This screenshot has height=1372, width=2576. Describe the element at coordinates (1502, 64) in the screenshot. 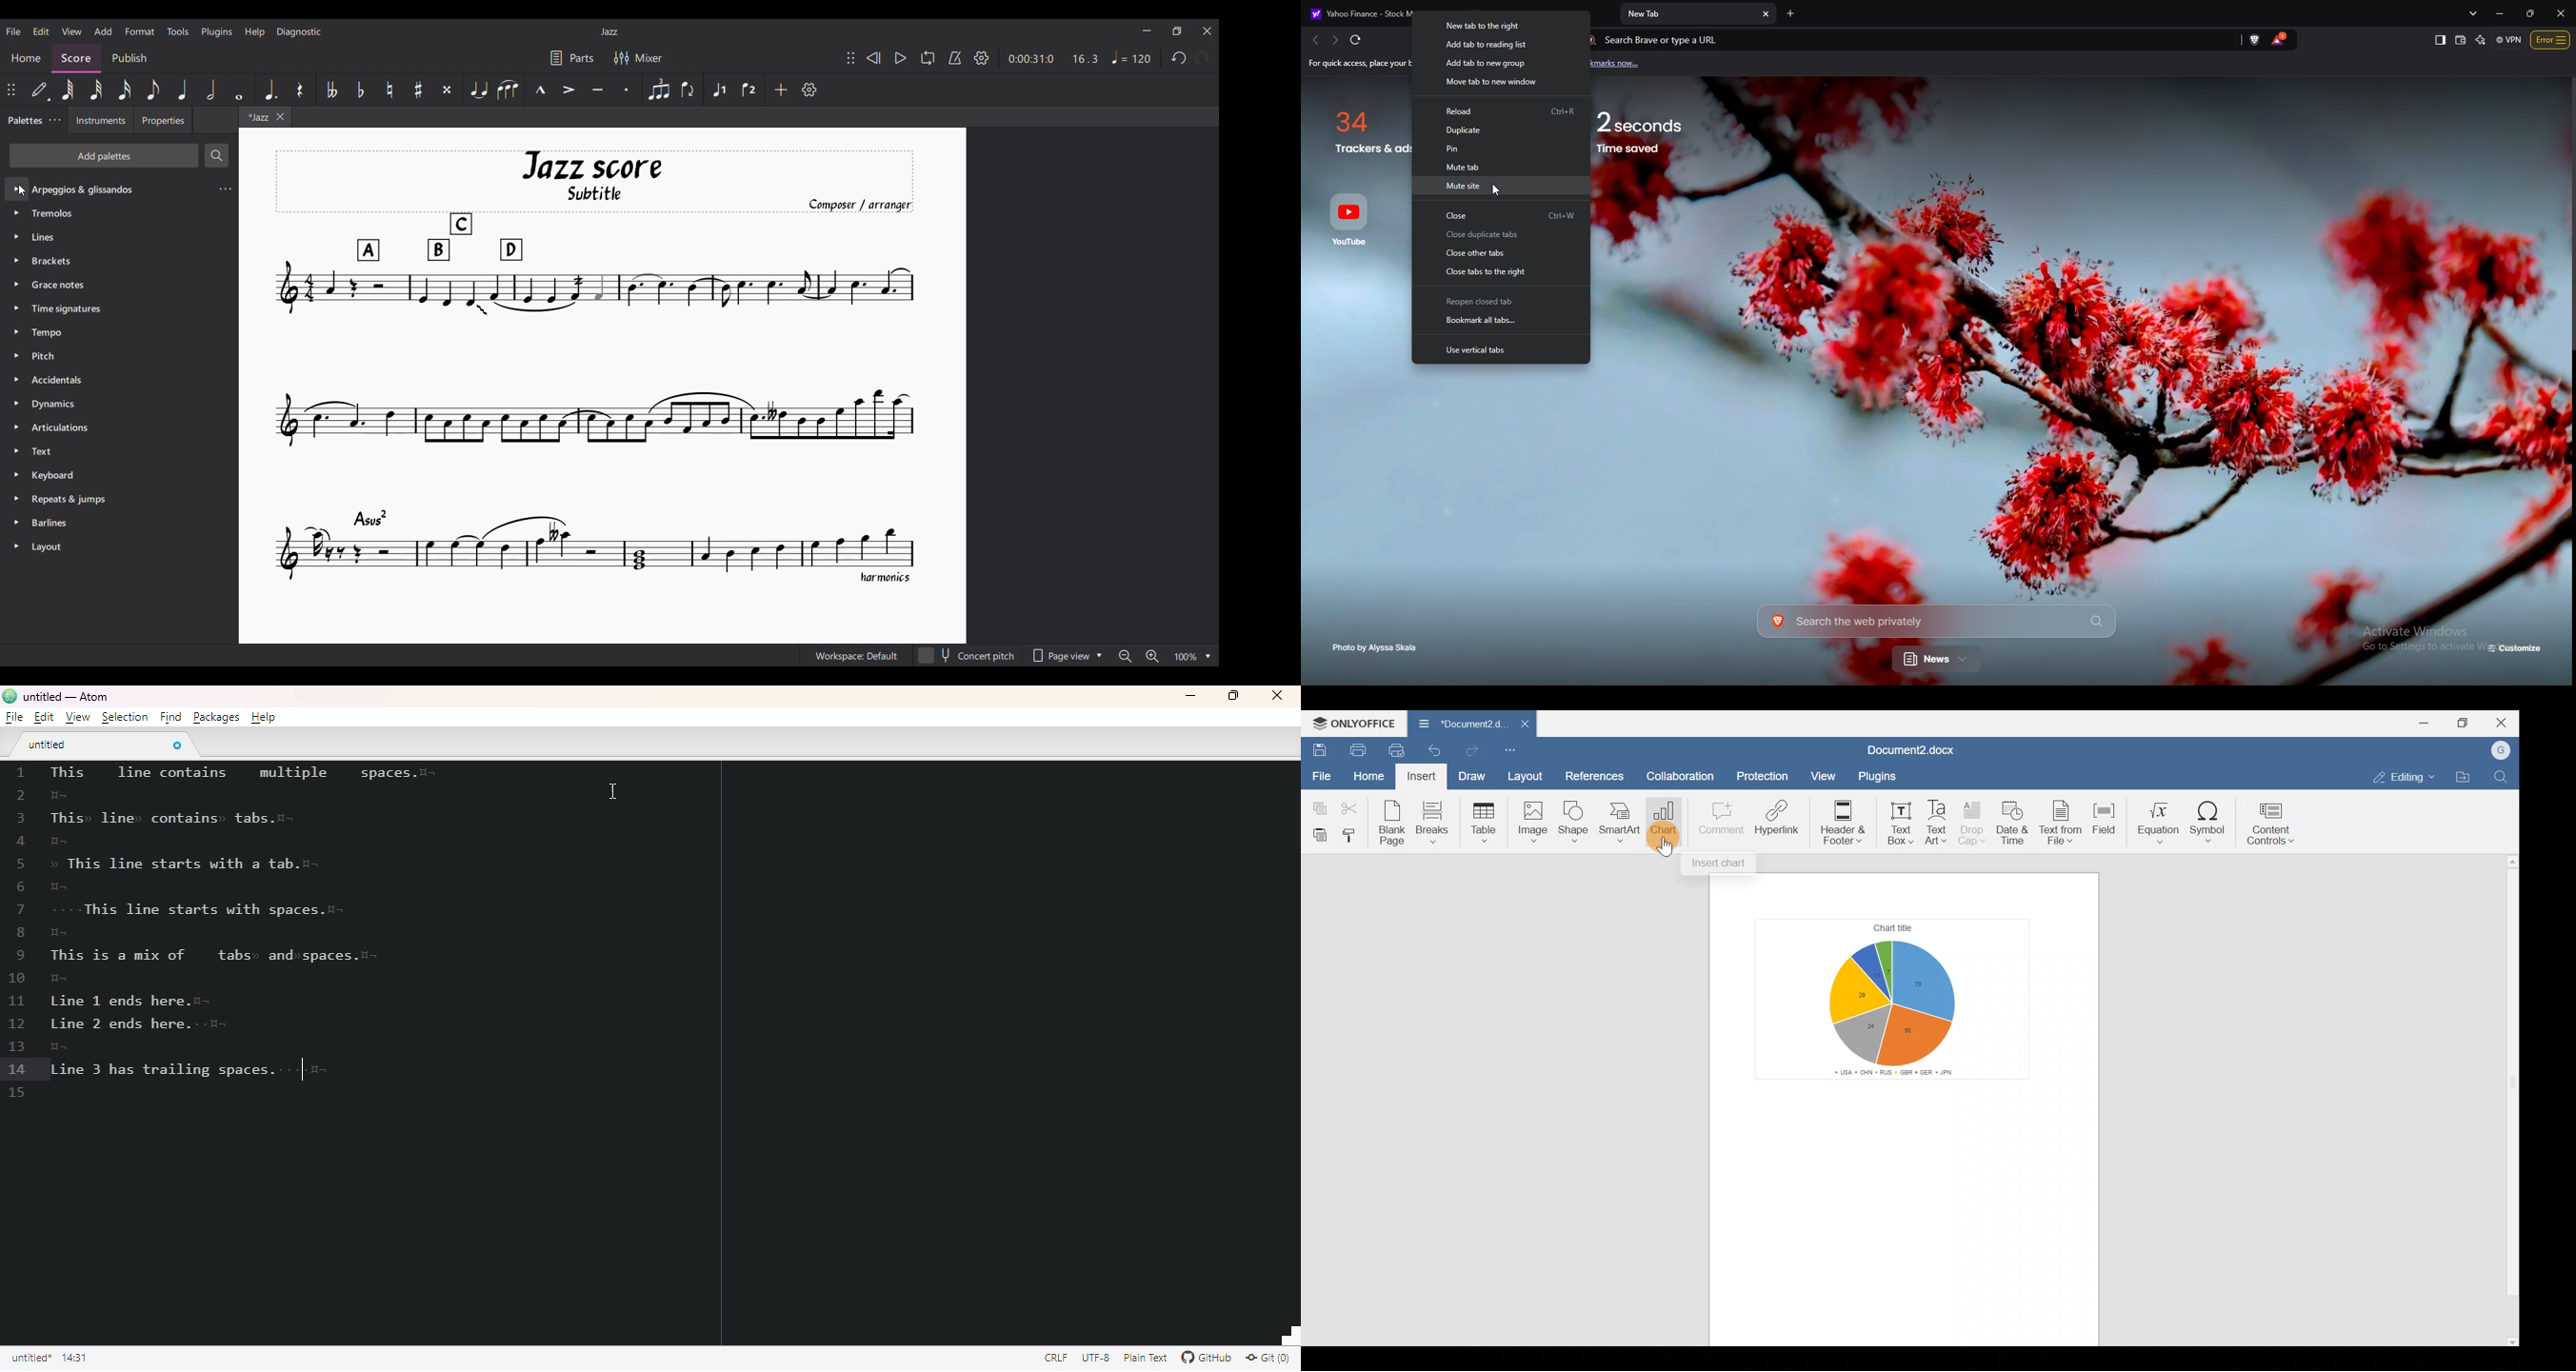

I see `add tab to new group` at that location.